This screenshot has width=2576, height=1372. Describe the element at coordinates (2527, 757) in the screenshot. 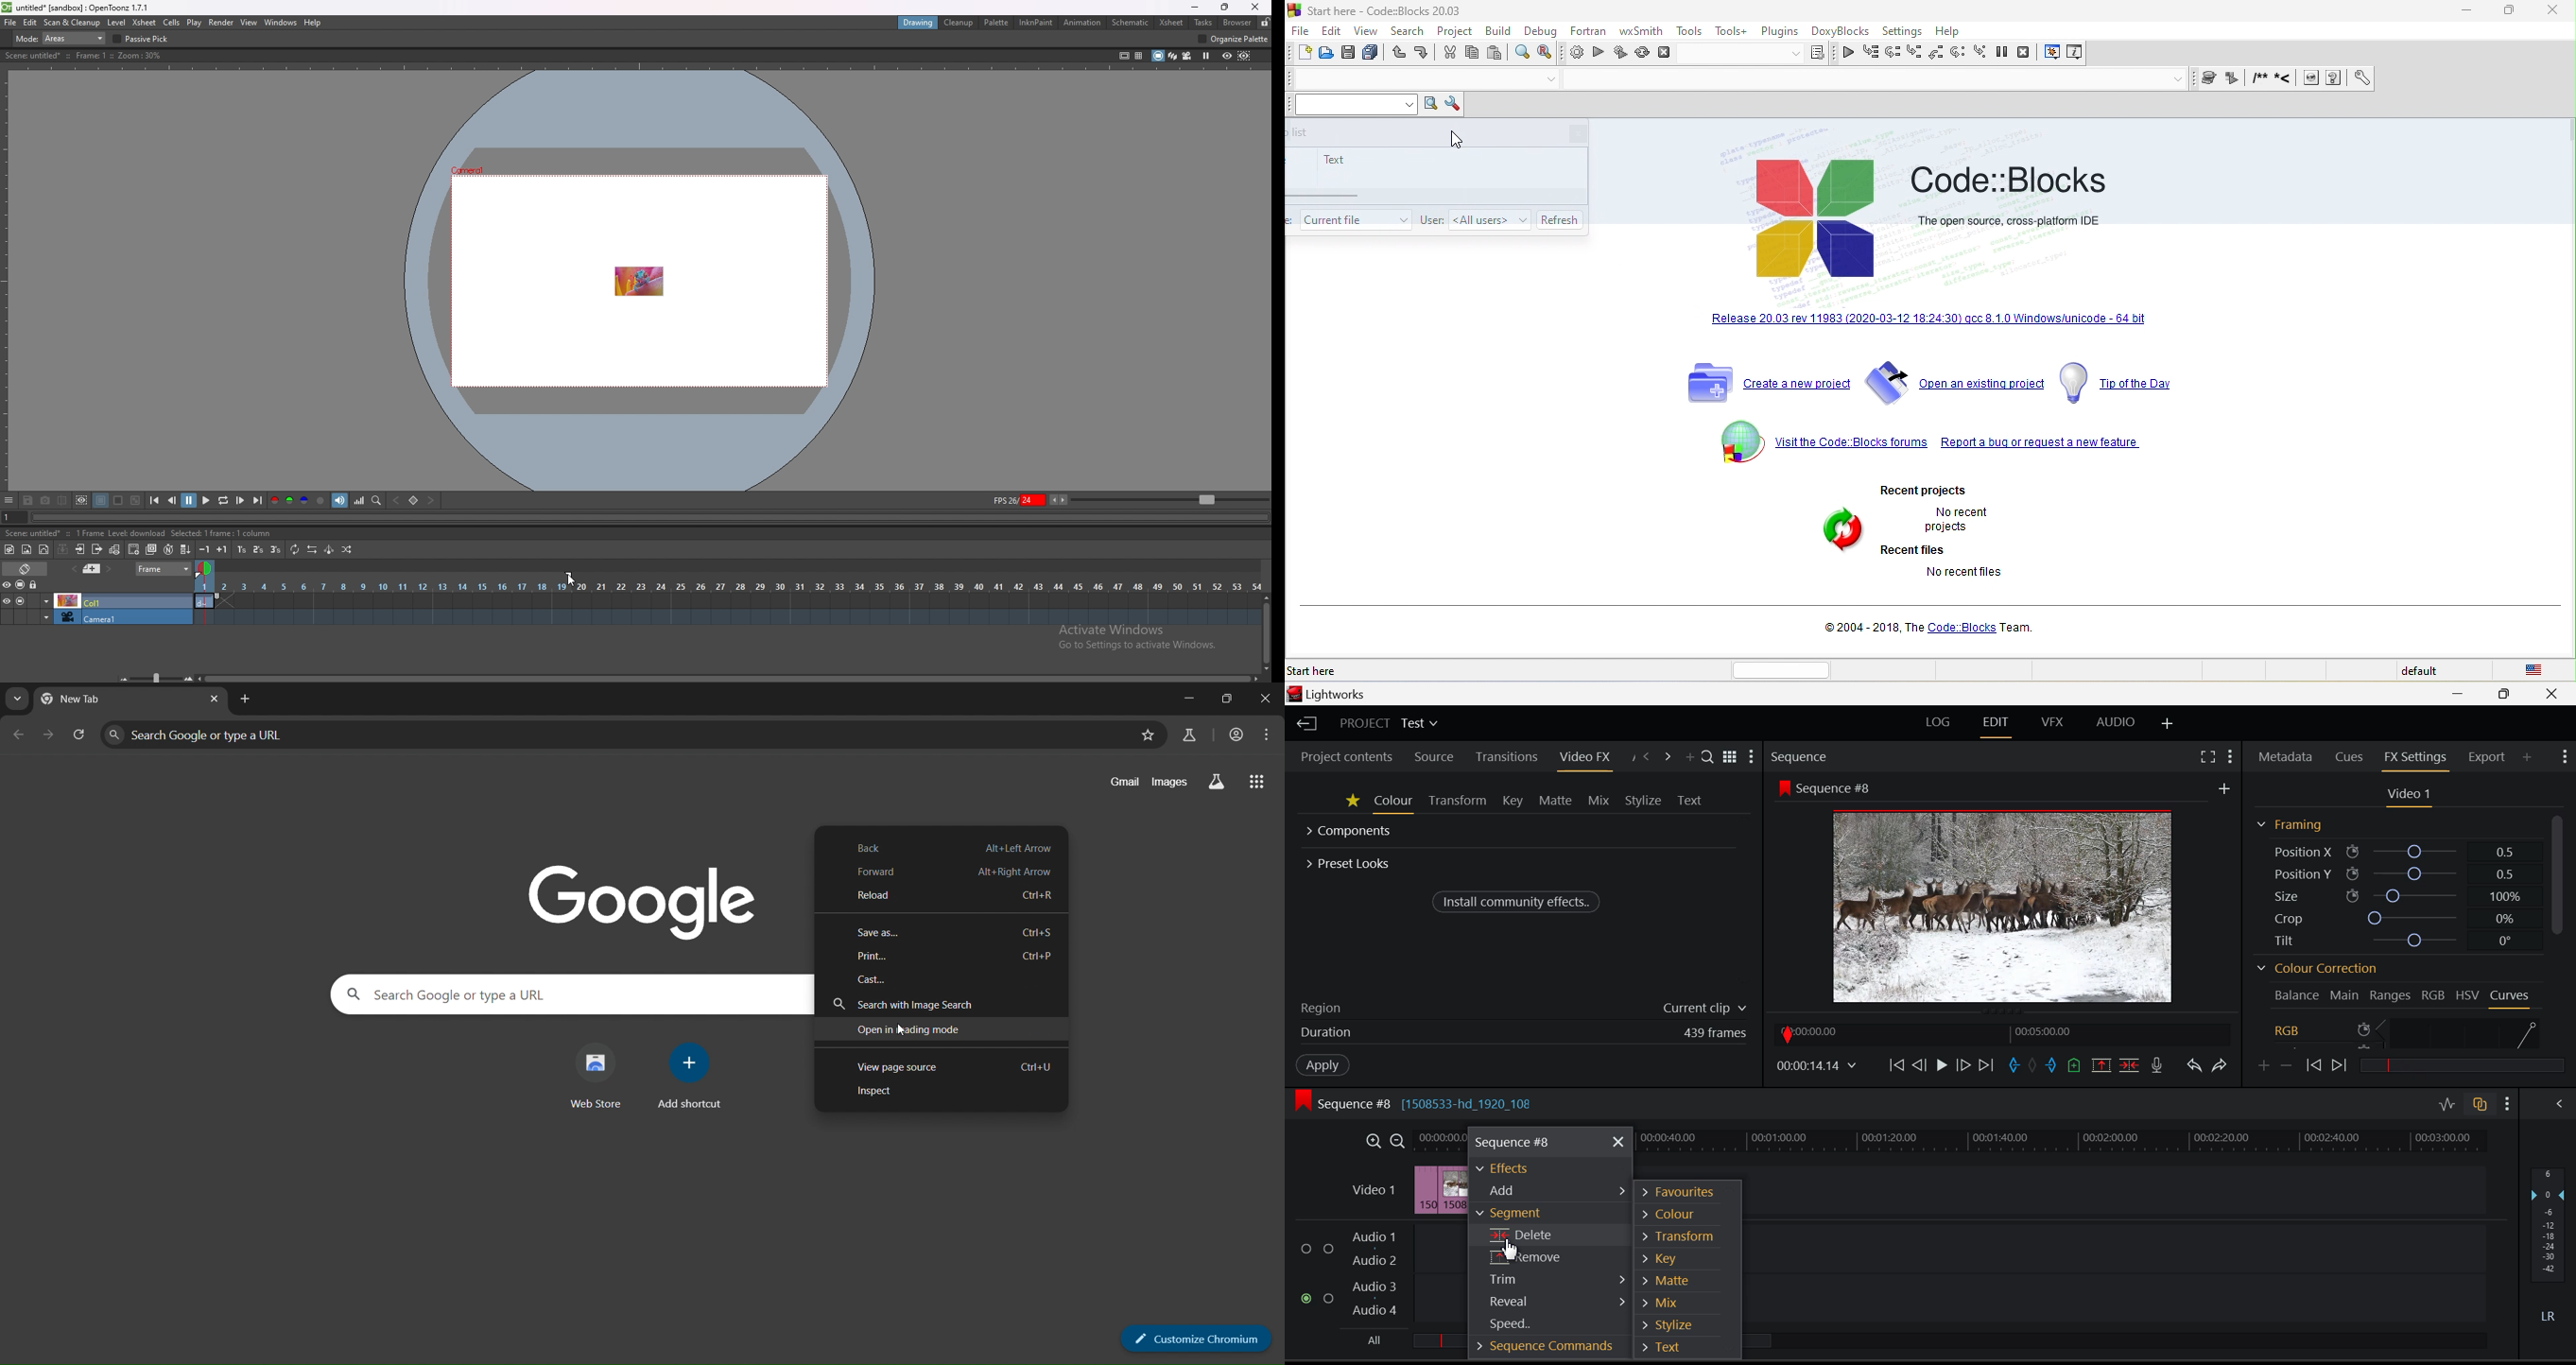

I see `Add Panel` at that location.